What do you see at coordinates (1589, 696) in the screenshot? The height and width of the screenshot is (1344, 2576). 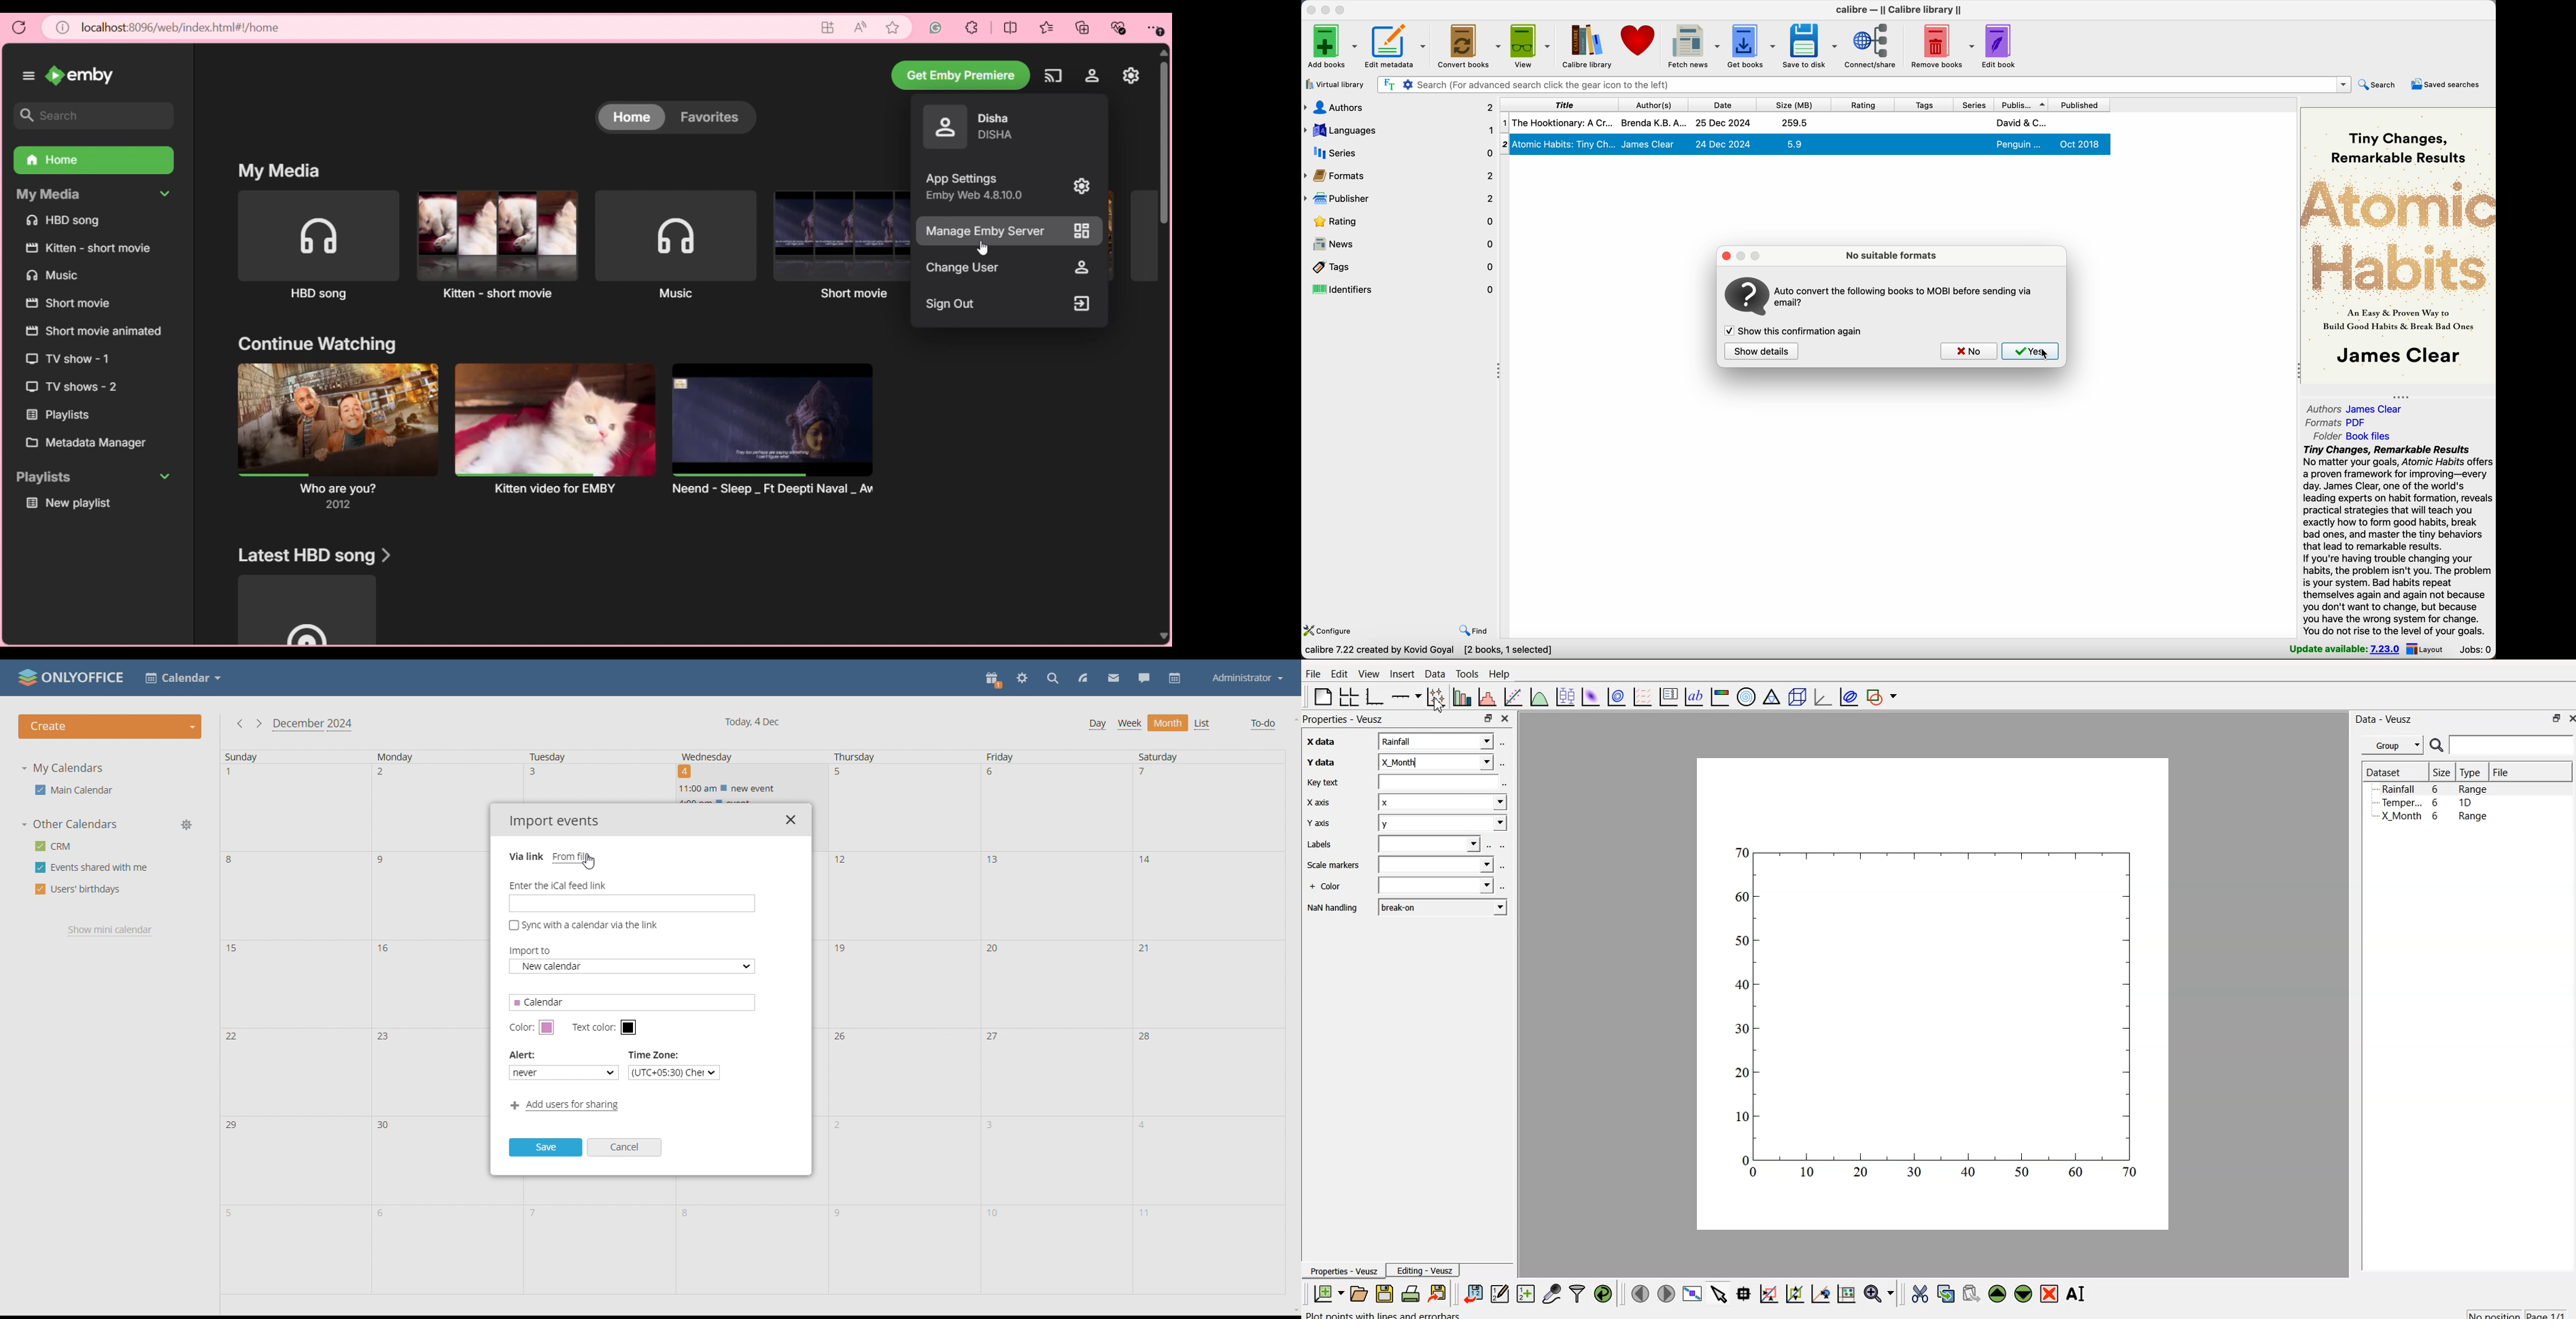 I see `plot dataset` at bounding box center [1589, 696].